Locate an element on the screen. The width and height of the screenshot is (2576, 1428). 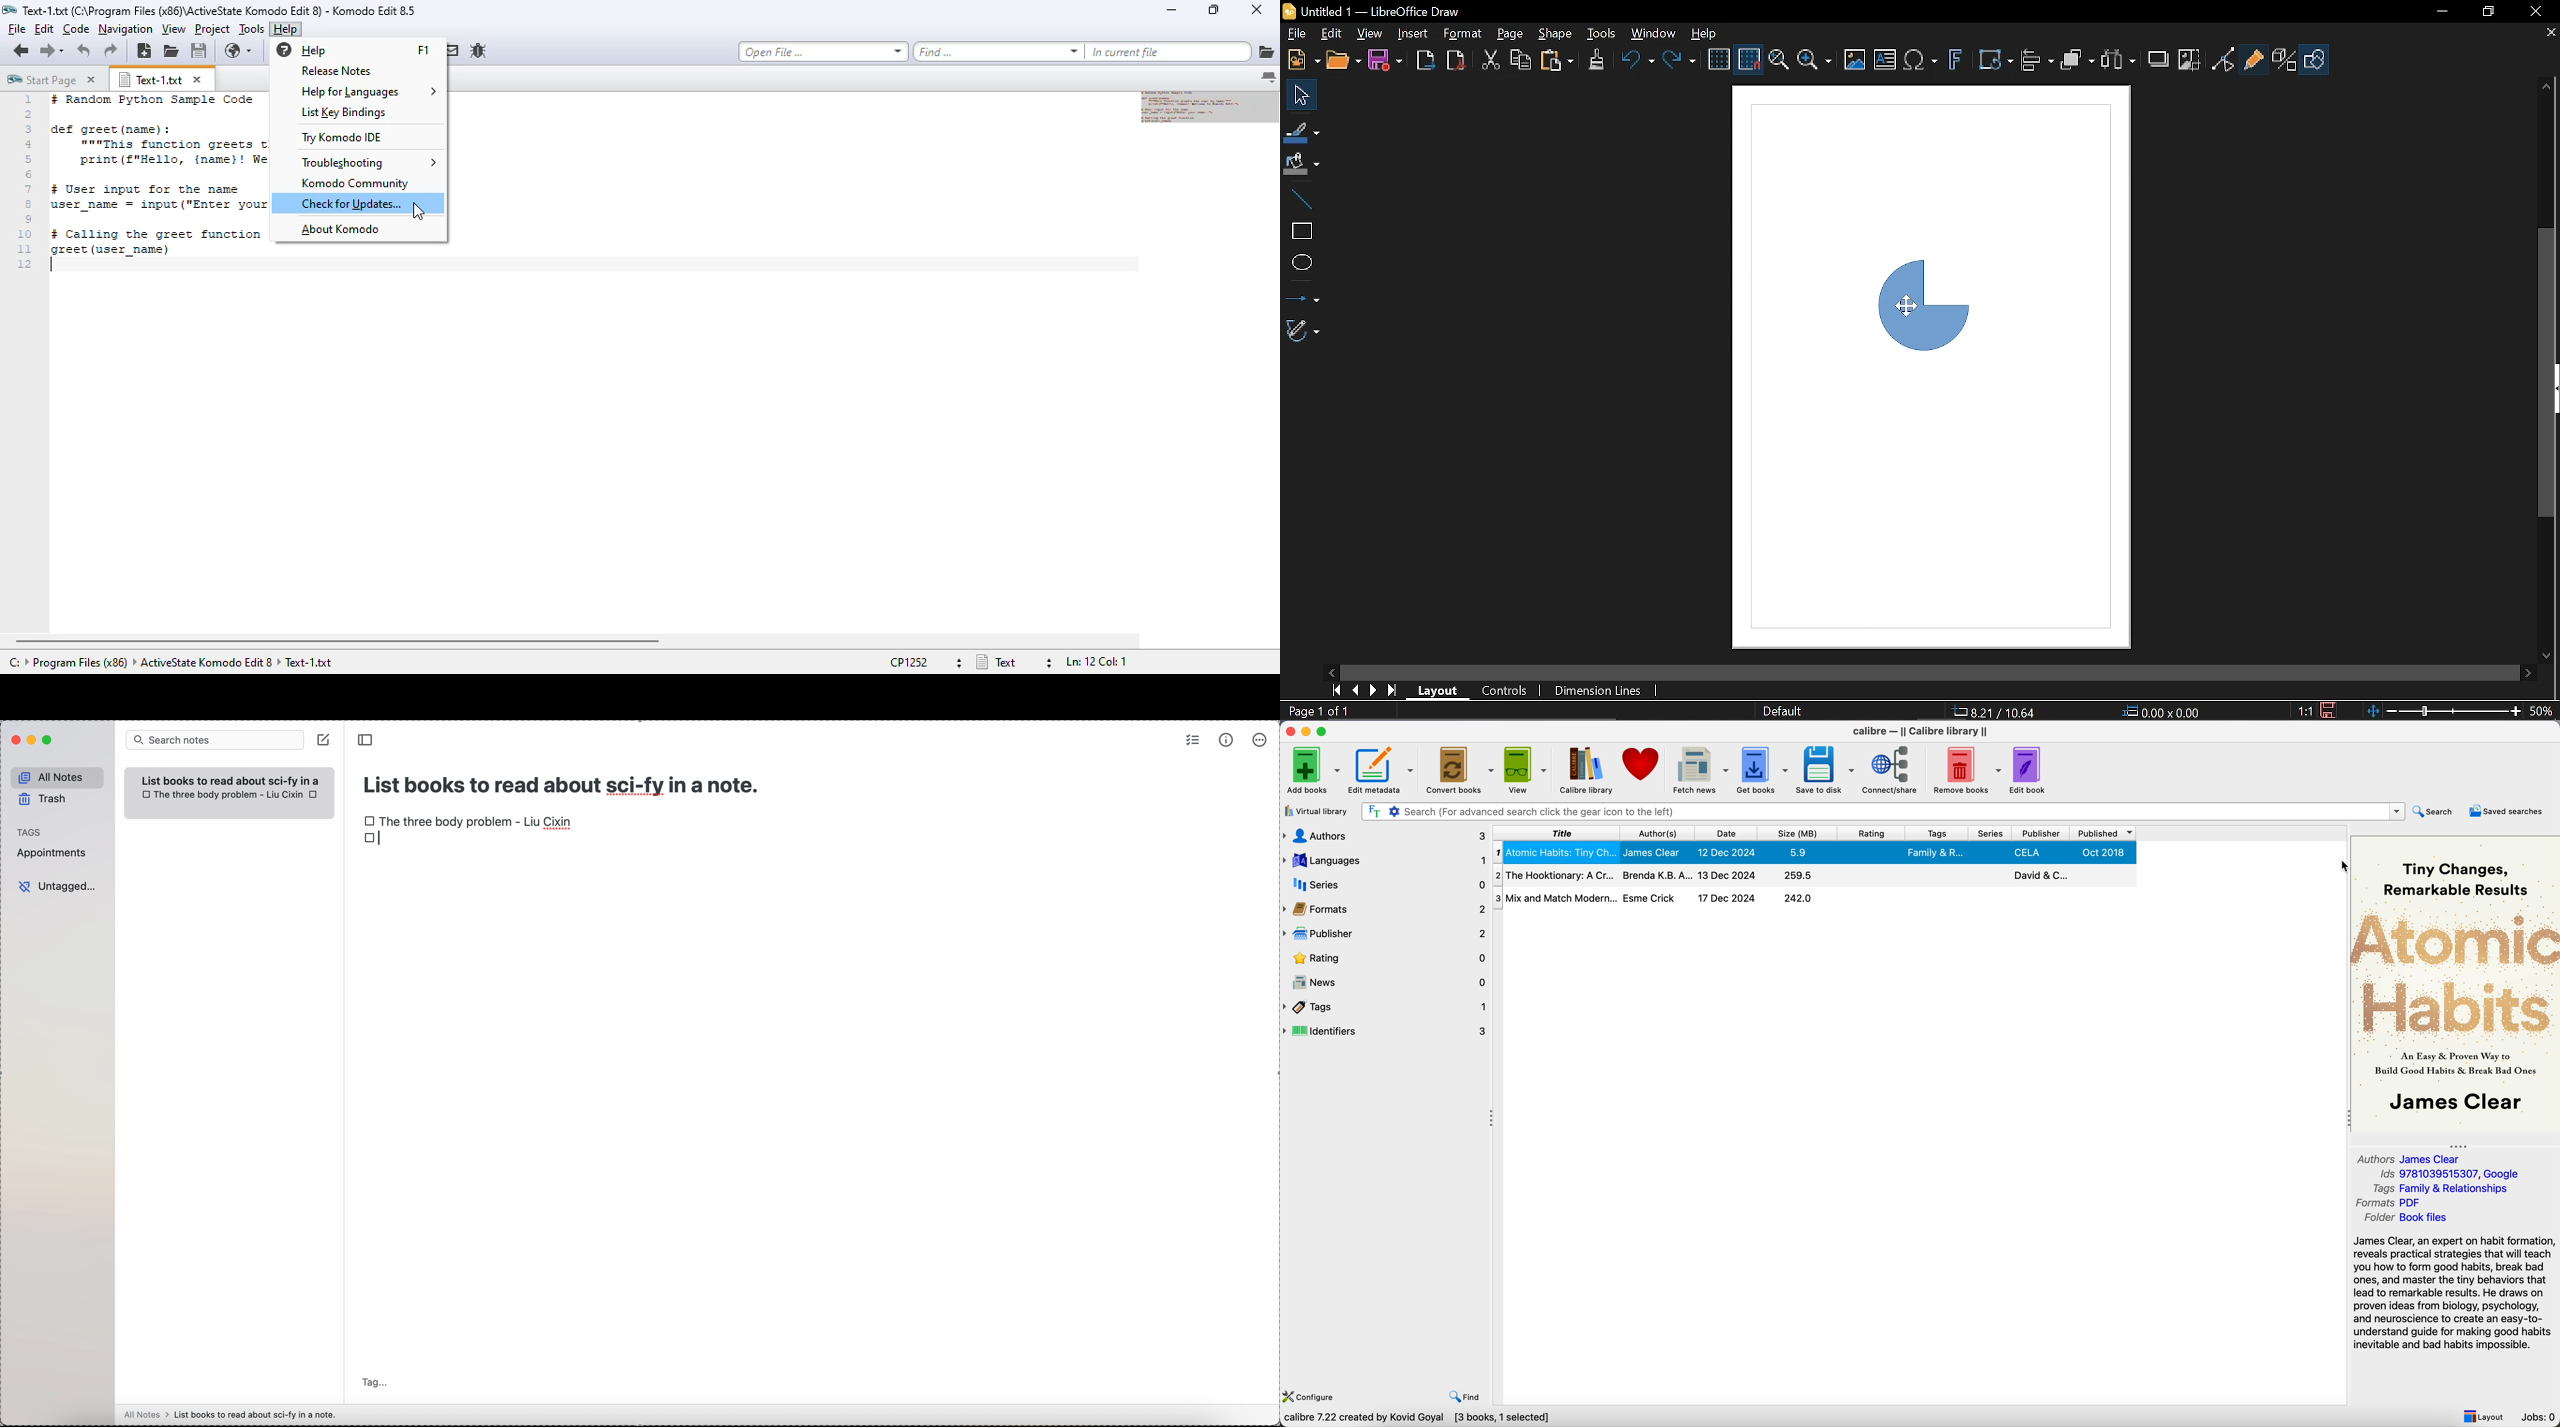
maximize is located at coordinates (47, 741).